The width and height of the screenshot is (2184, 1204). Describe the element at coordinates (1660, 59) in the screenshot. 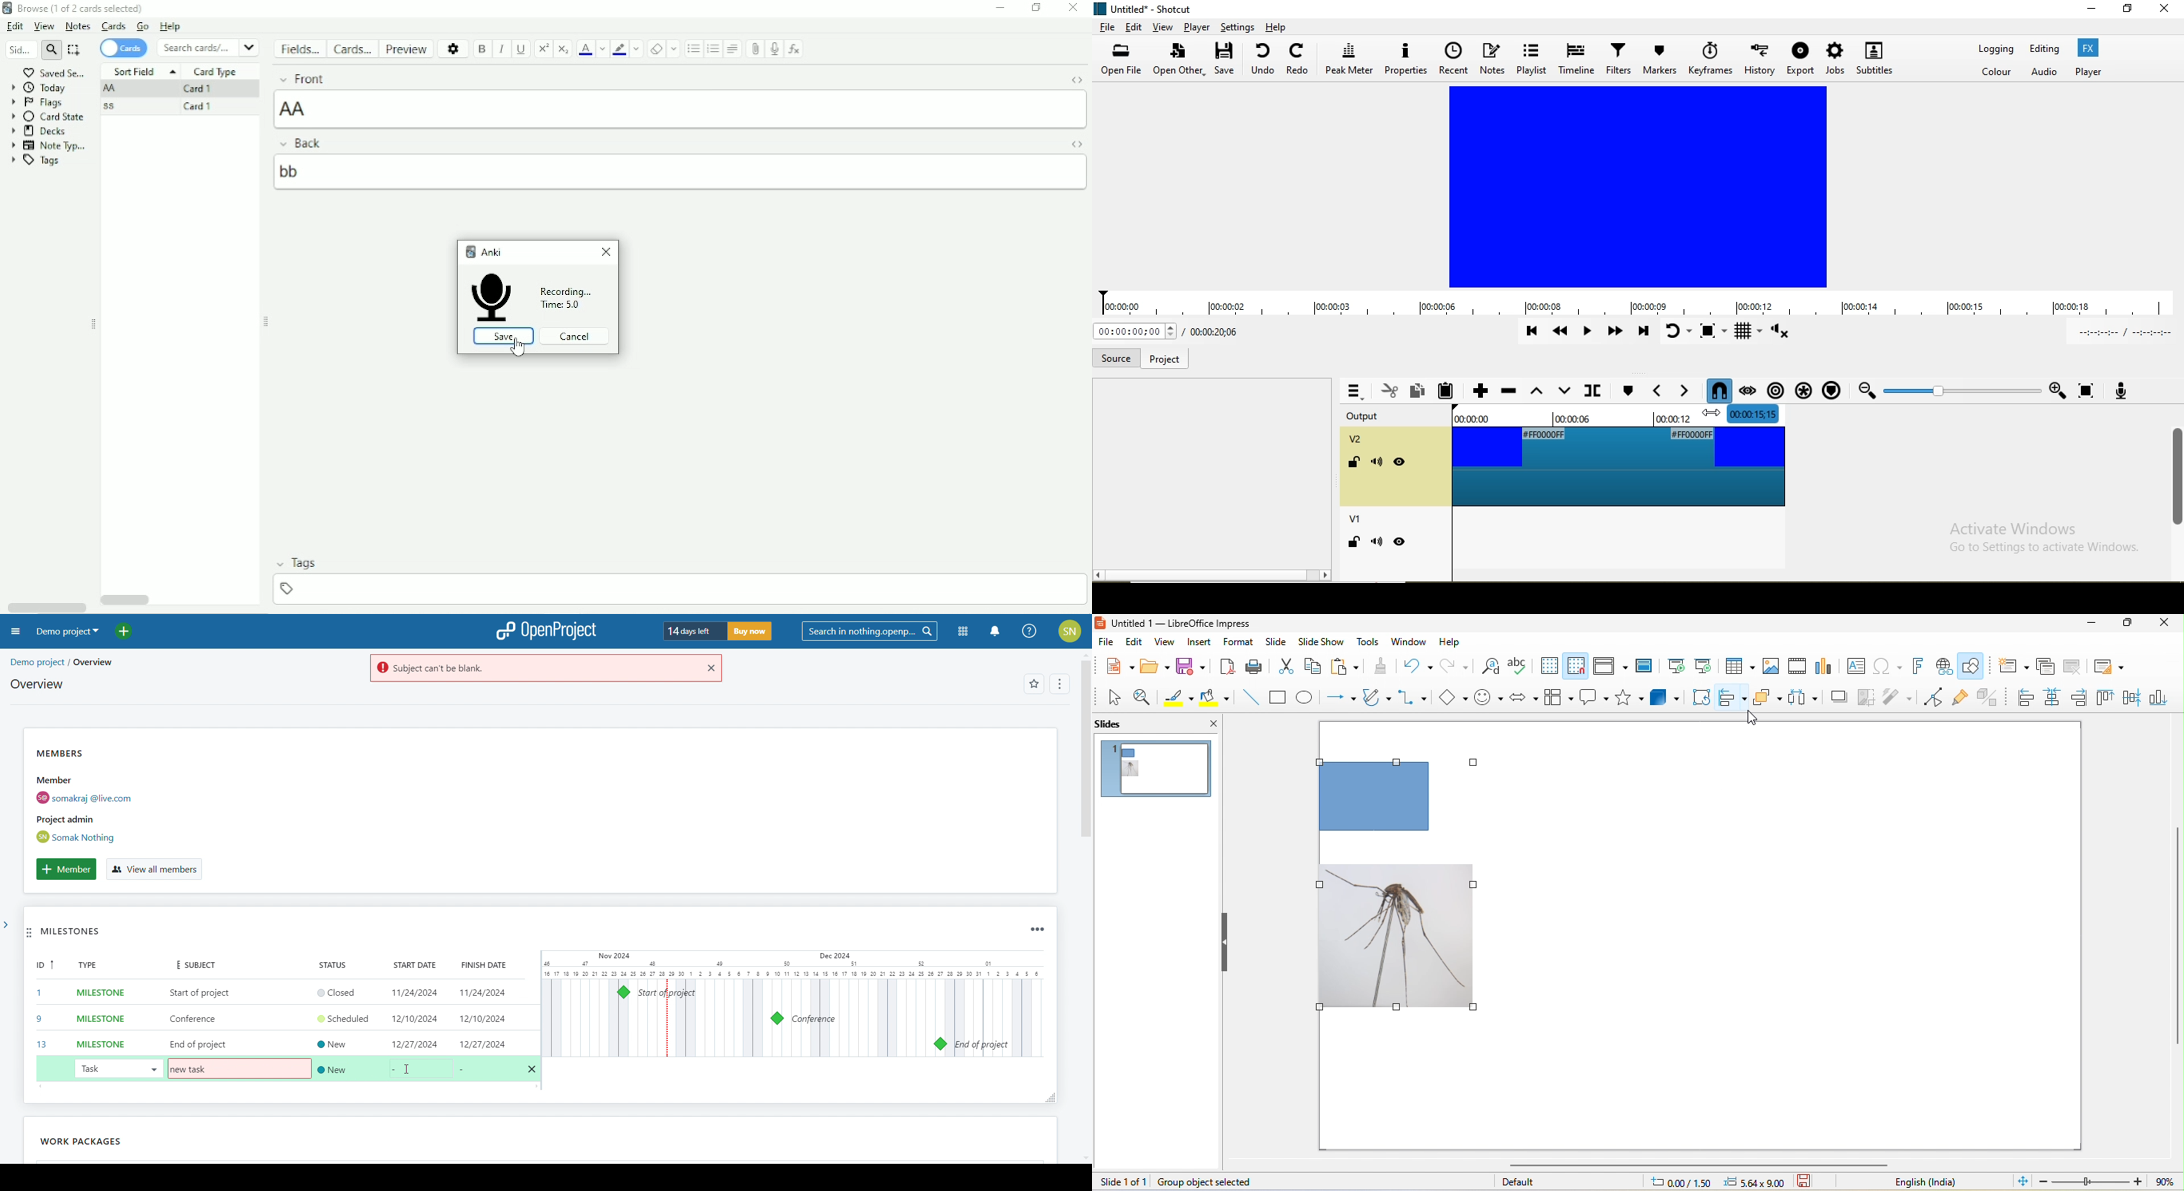

I see `markers` at that location.